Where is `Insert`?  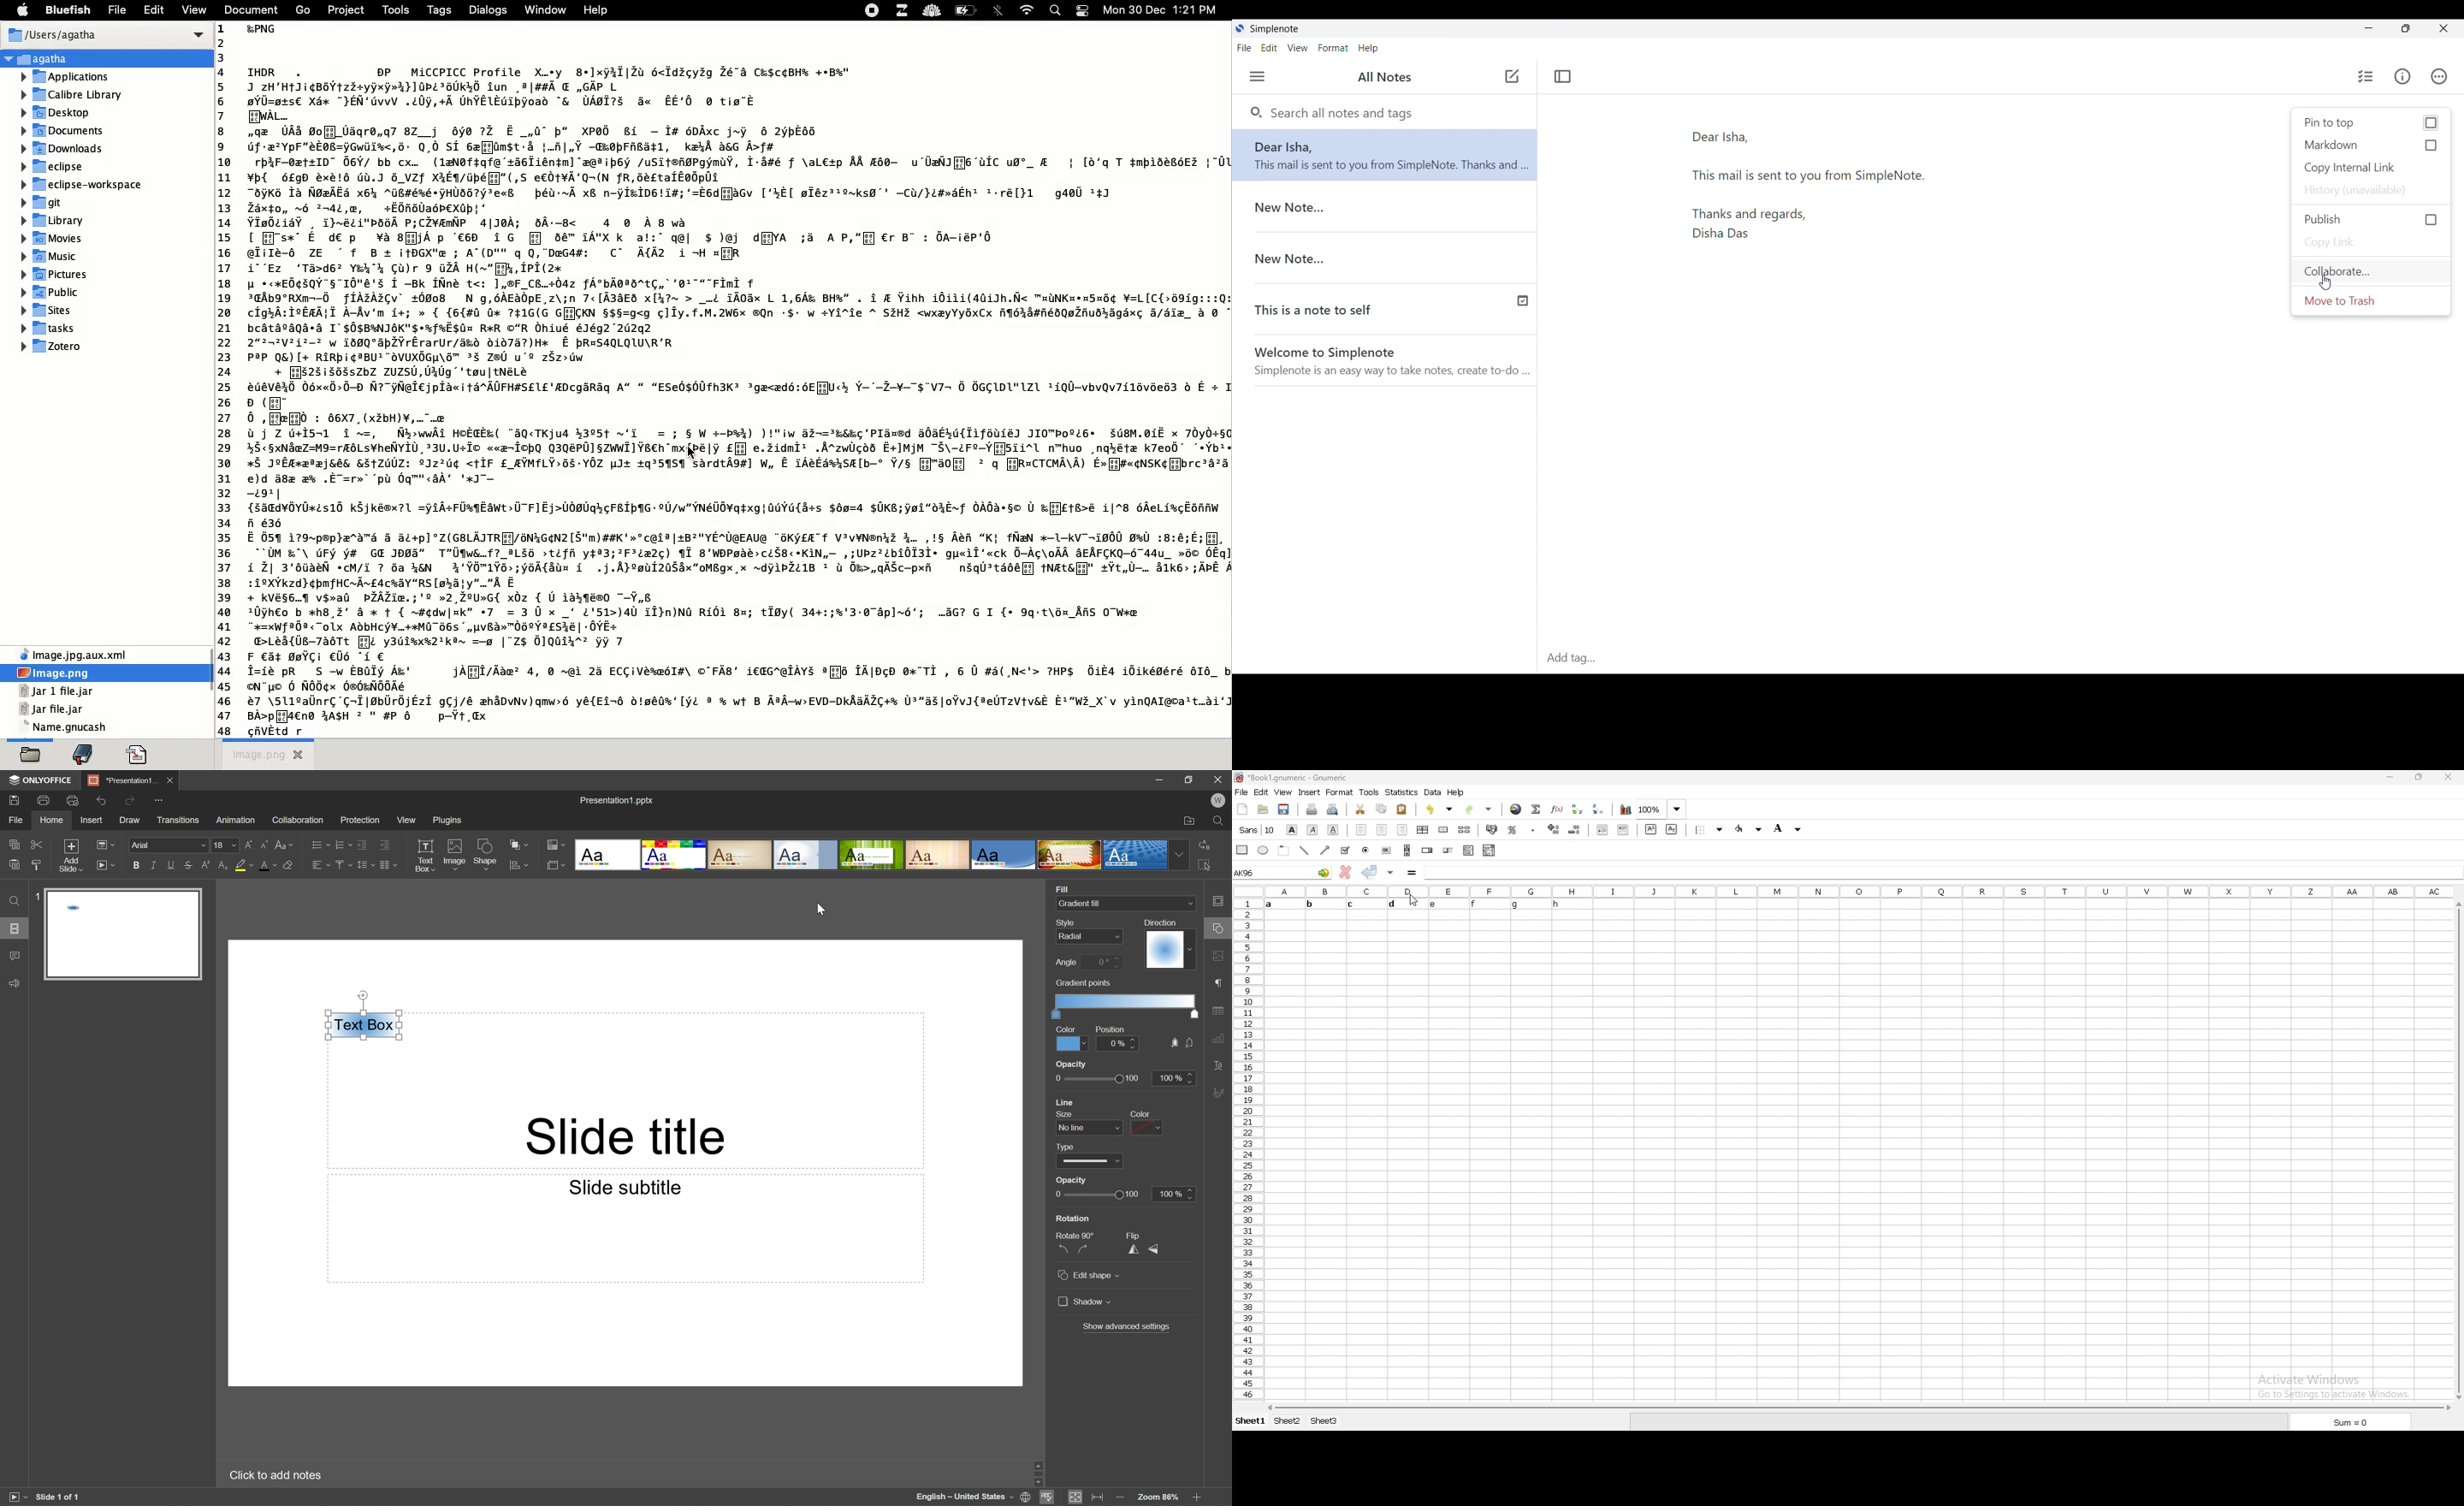 Insert is located at coordinates (90, 820).